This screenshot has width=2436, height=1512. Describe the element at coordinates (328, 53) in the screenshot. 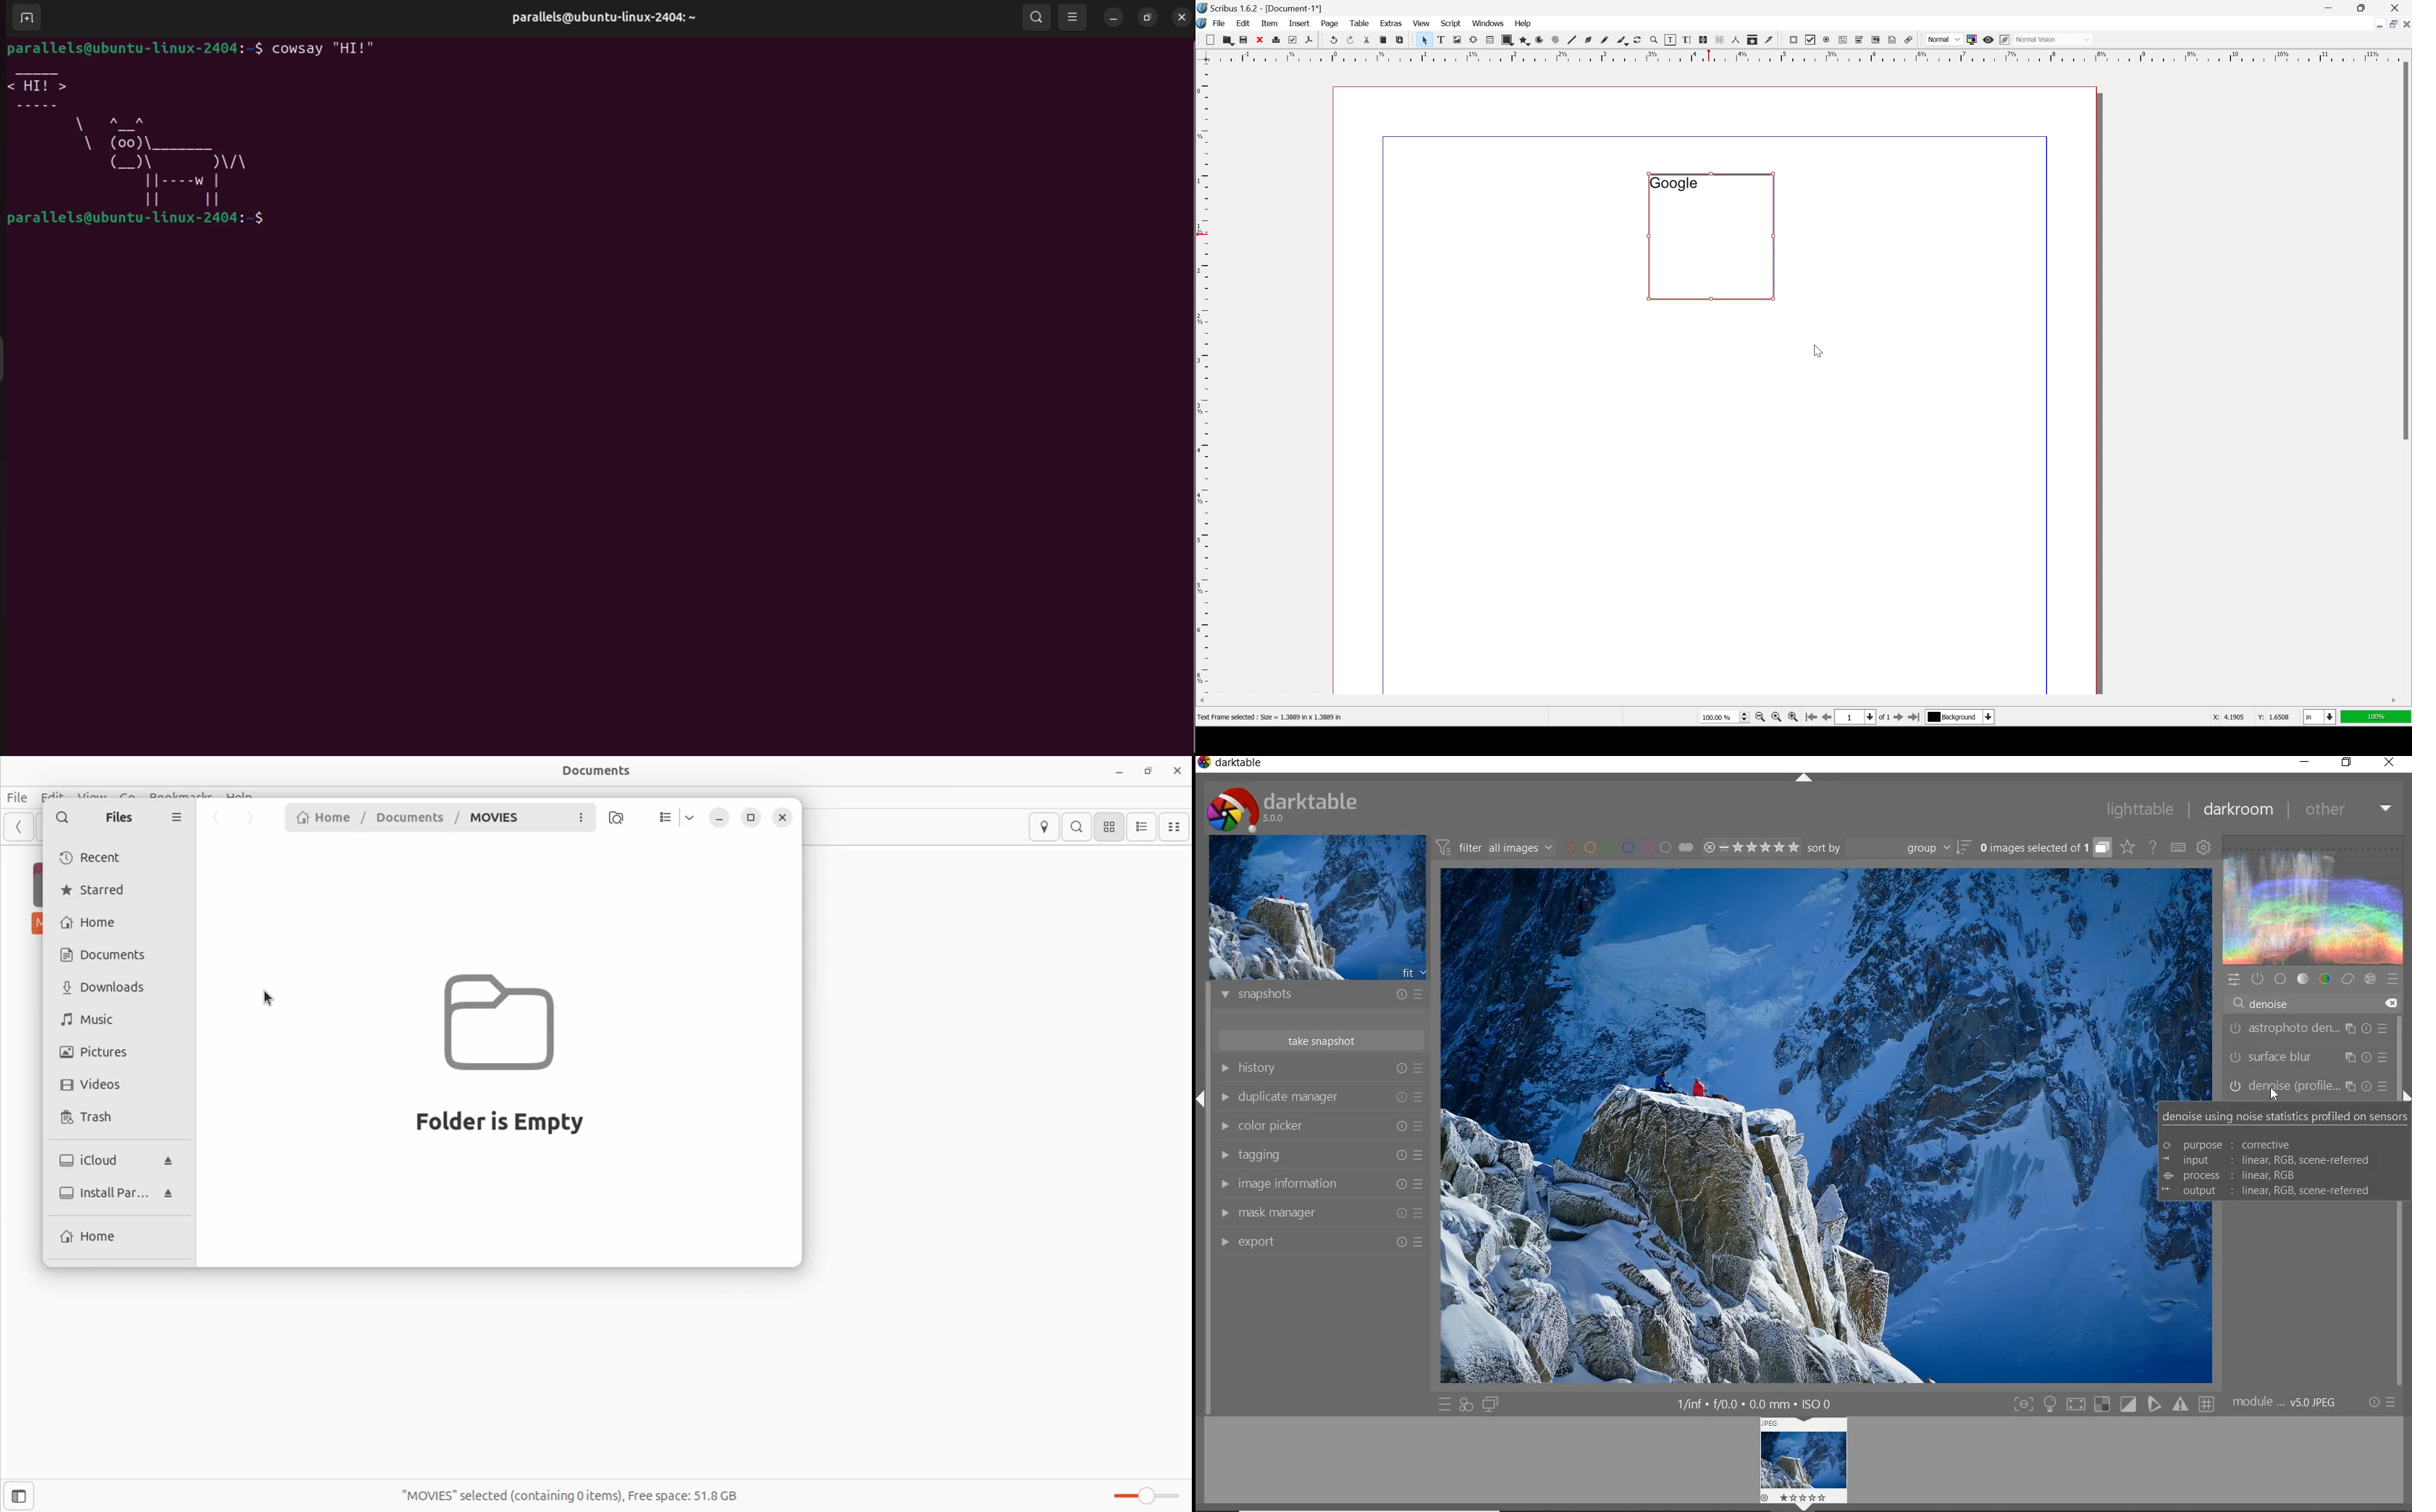

I see `cowsay "HI!"` at that location.